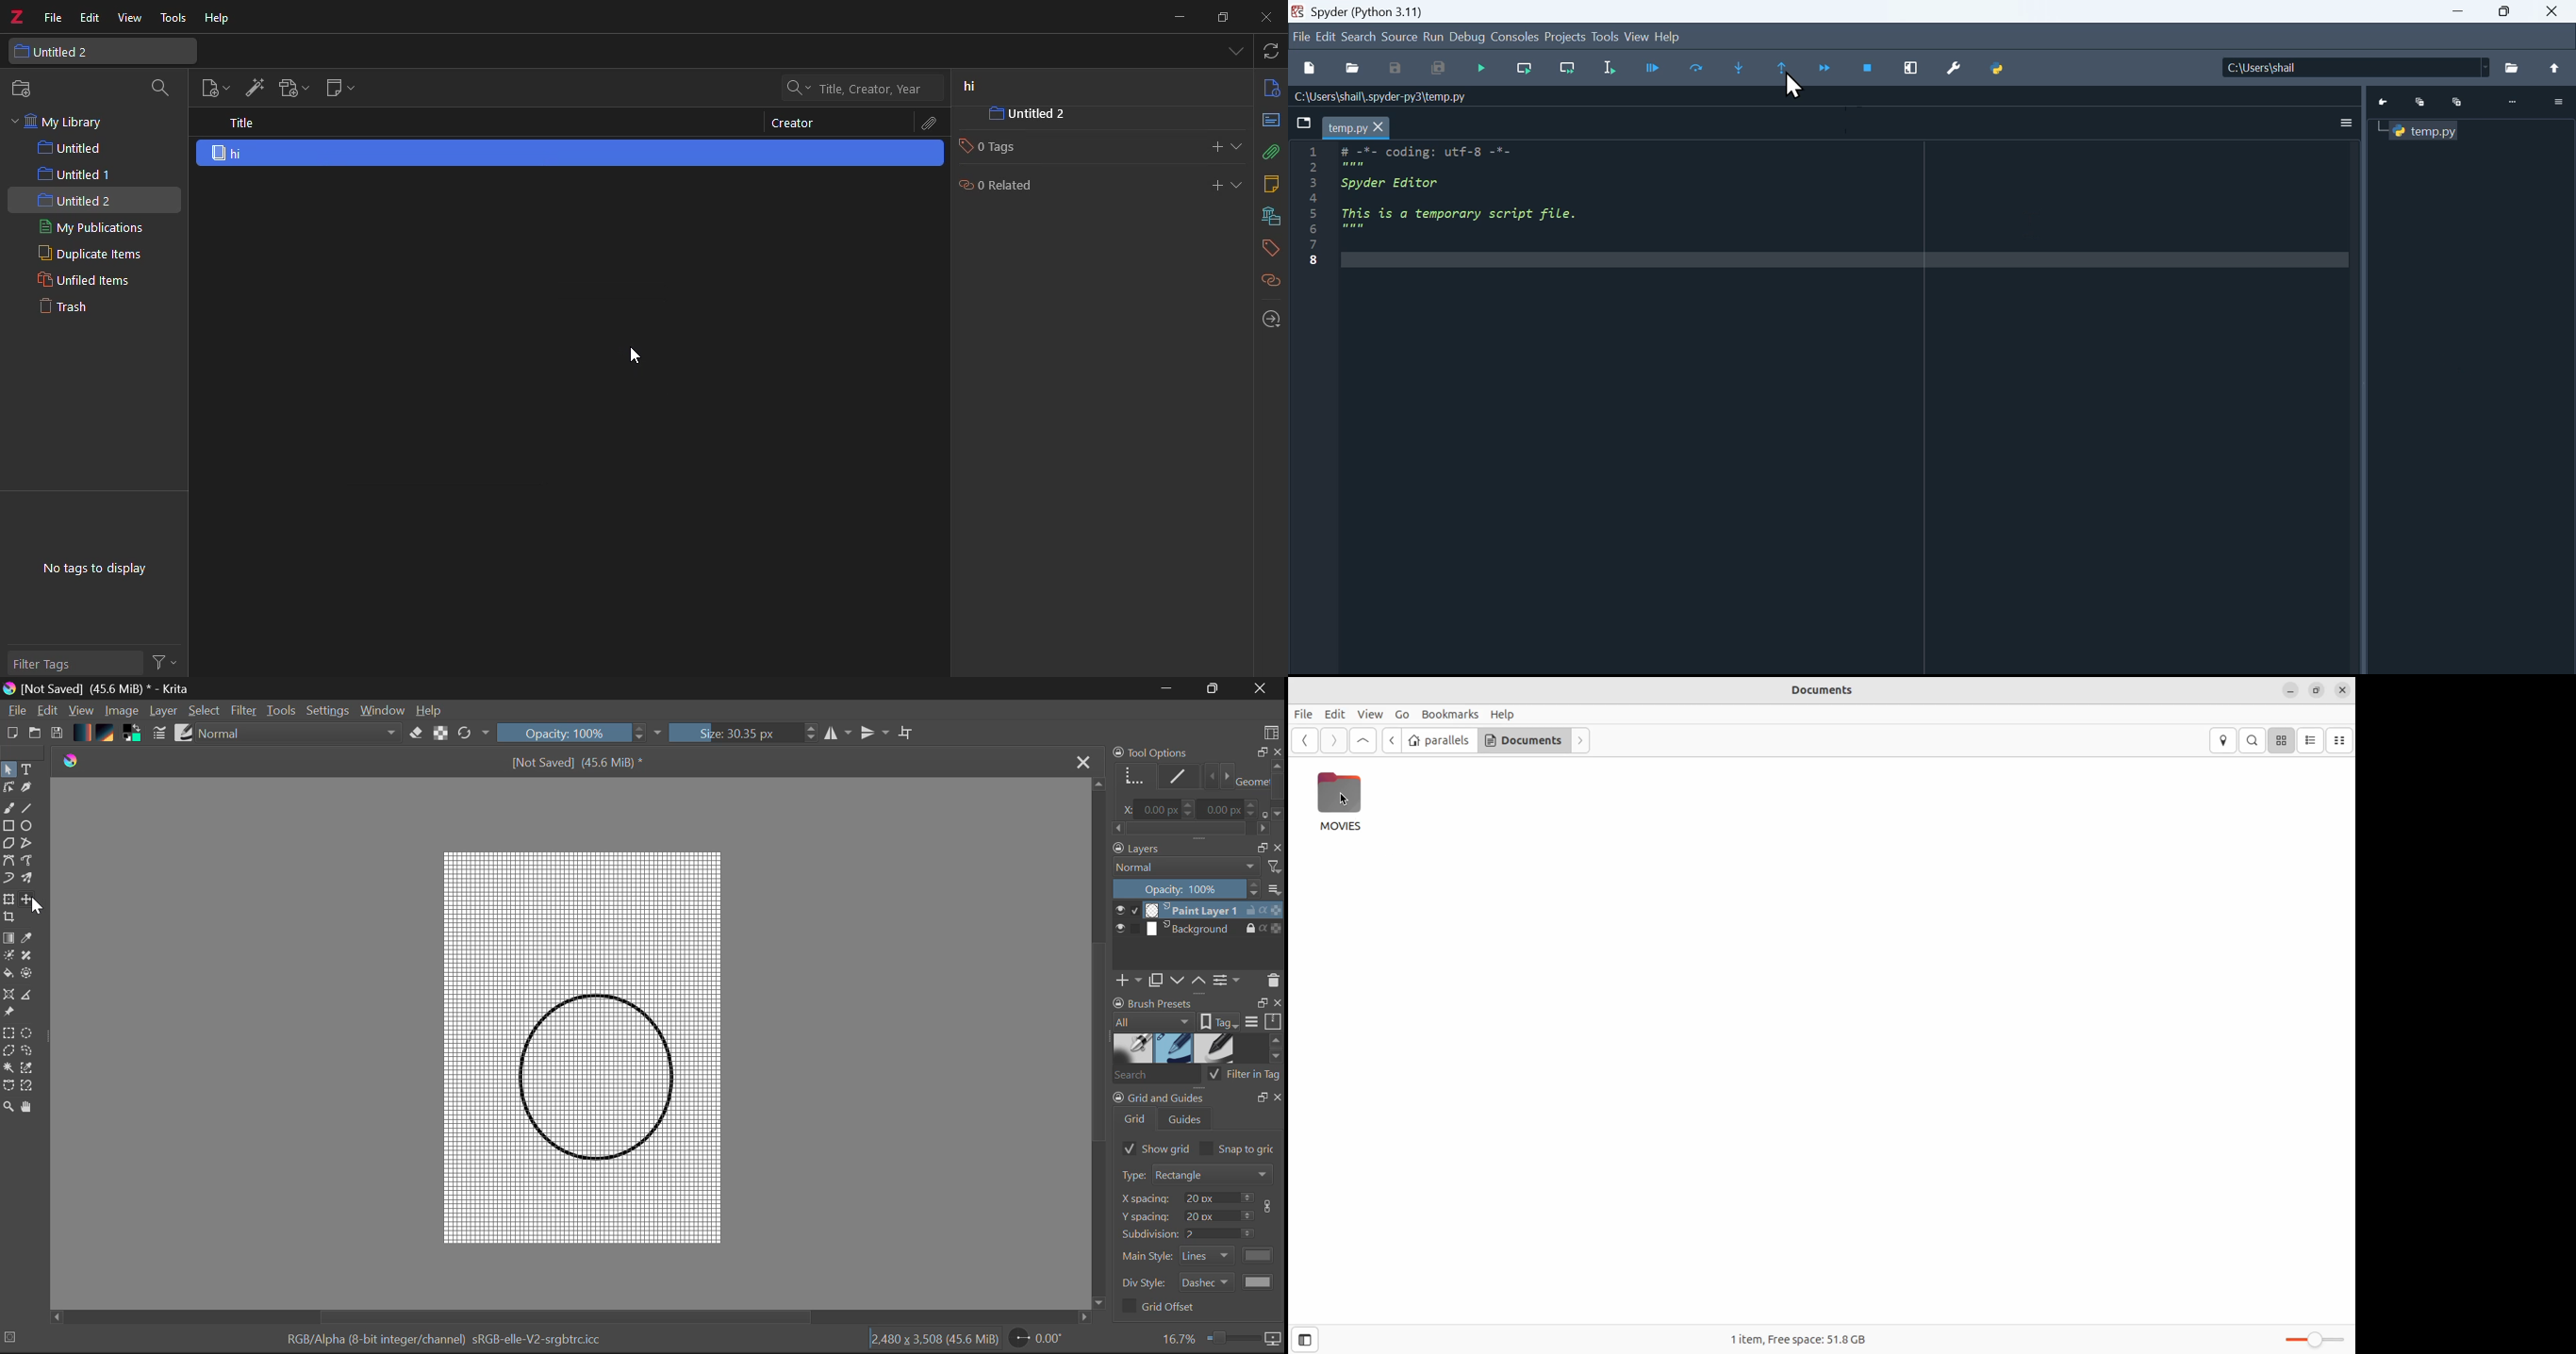 The height and width of the screenshot is (1372, 2576). I want to click on Brush Presets Search, so click(1197, 1078).